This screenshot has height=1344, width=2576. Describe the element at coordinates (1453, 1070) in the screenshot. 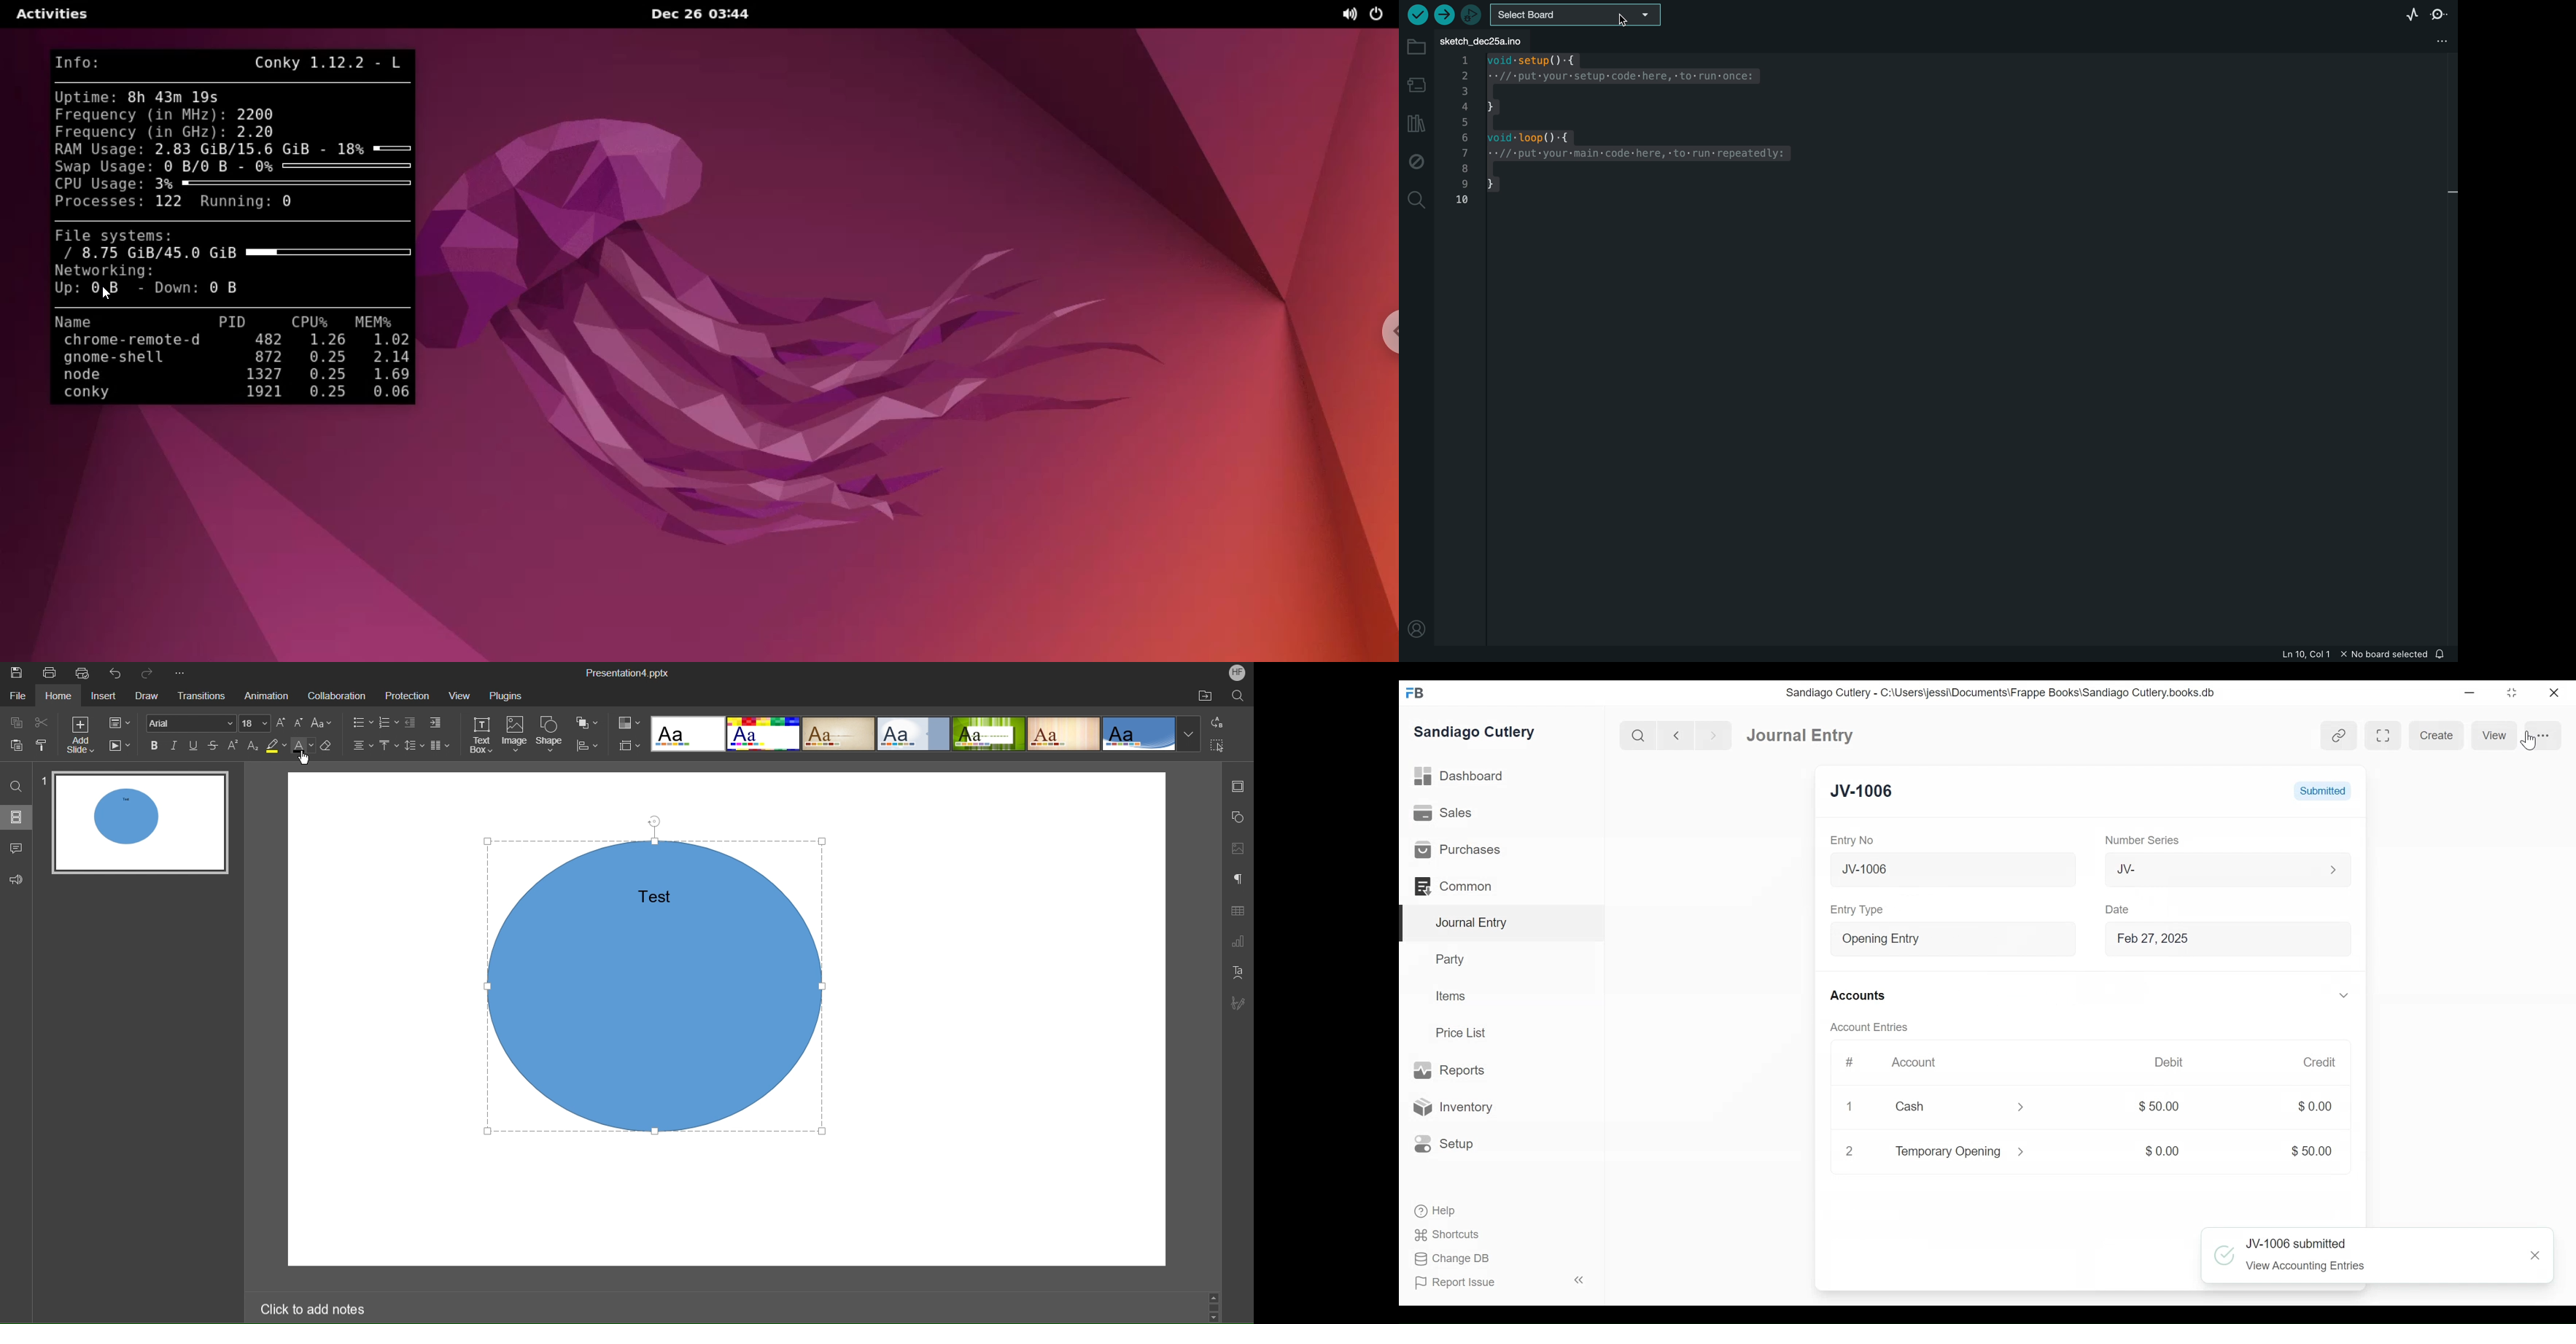

I see `Reports` at that location.